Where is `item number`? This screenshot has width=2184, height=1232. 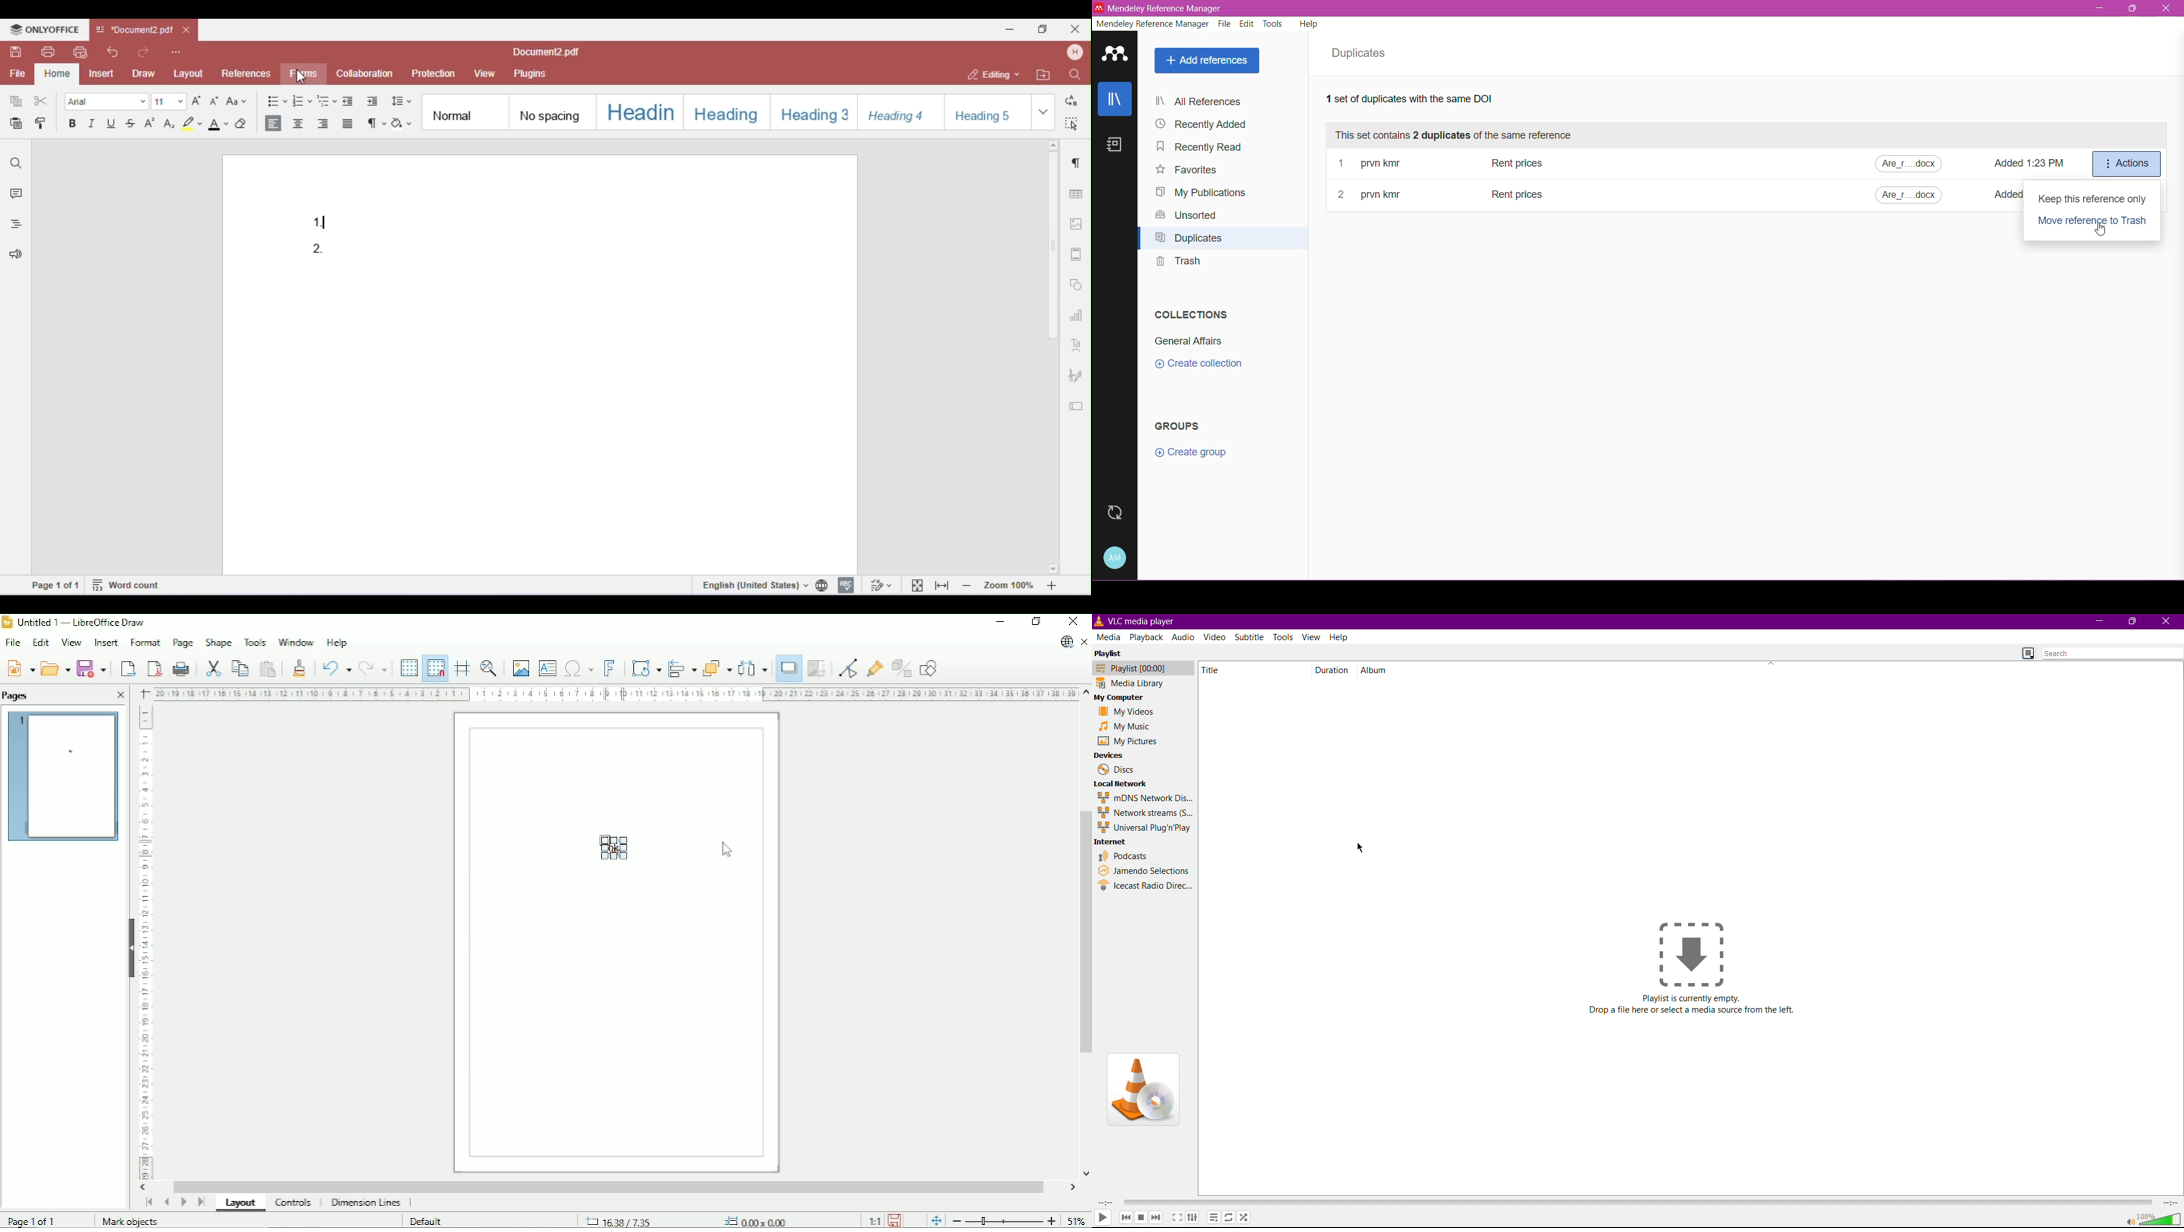 item number is located at coordinates (1344, 196).